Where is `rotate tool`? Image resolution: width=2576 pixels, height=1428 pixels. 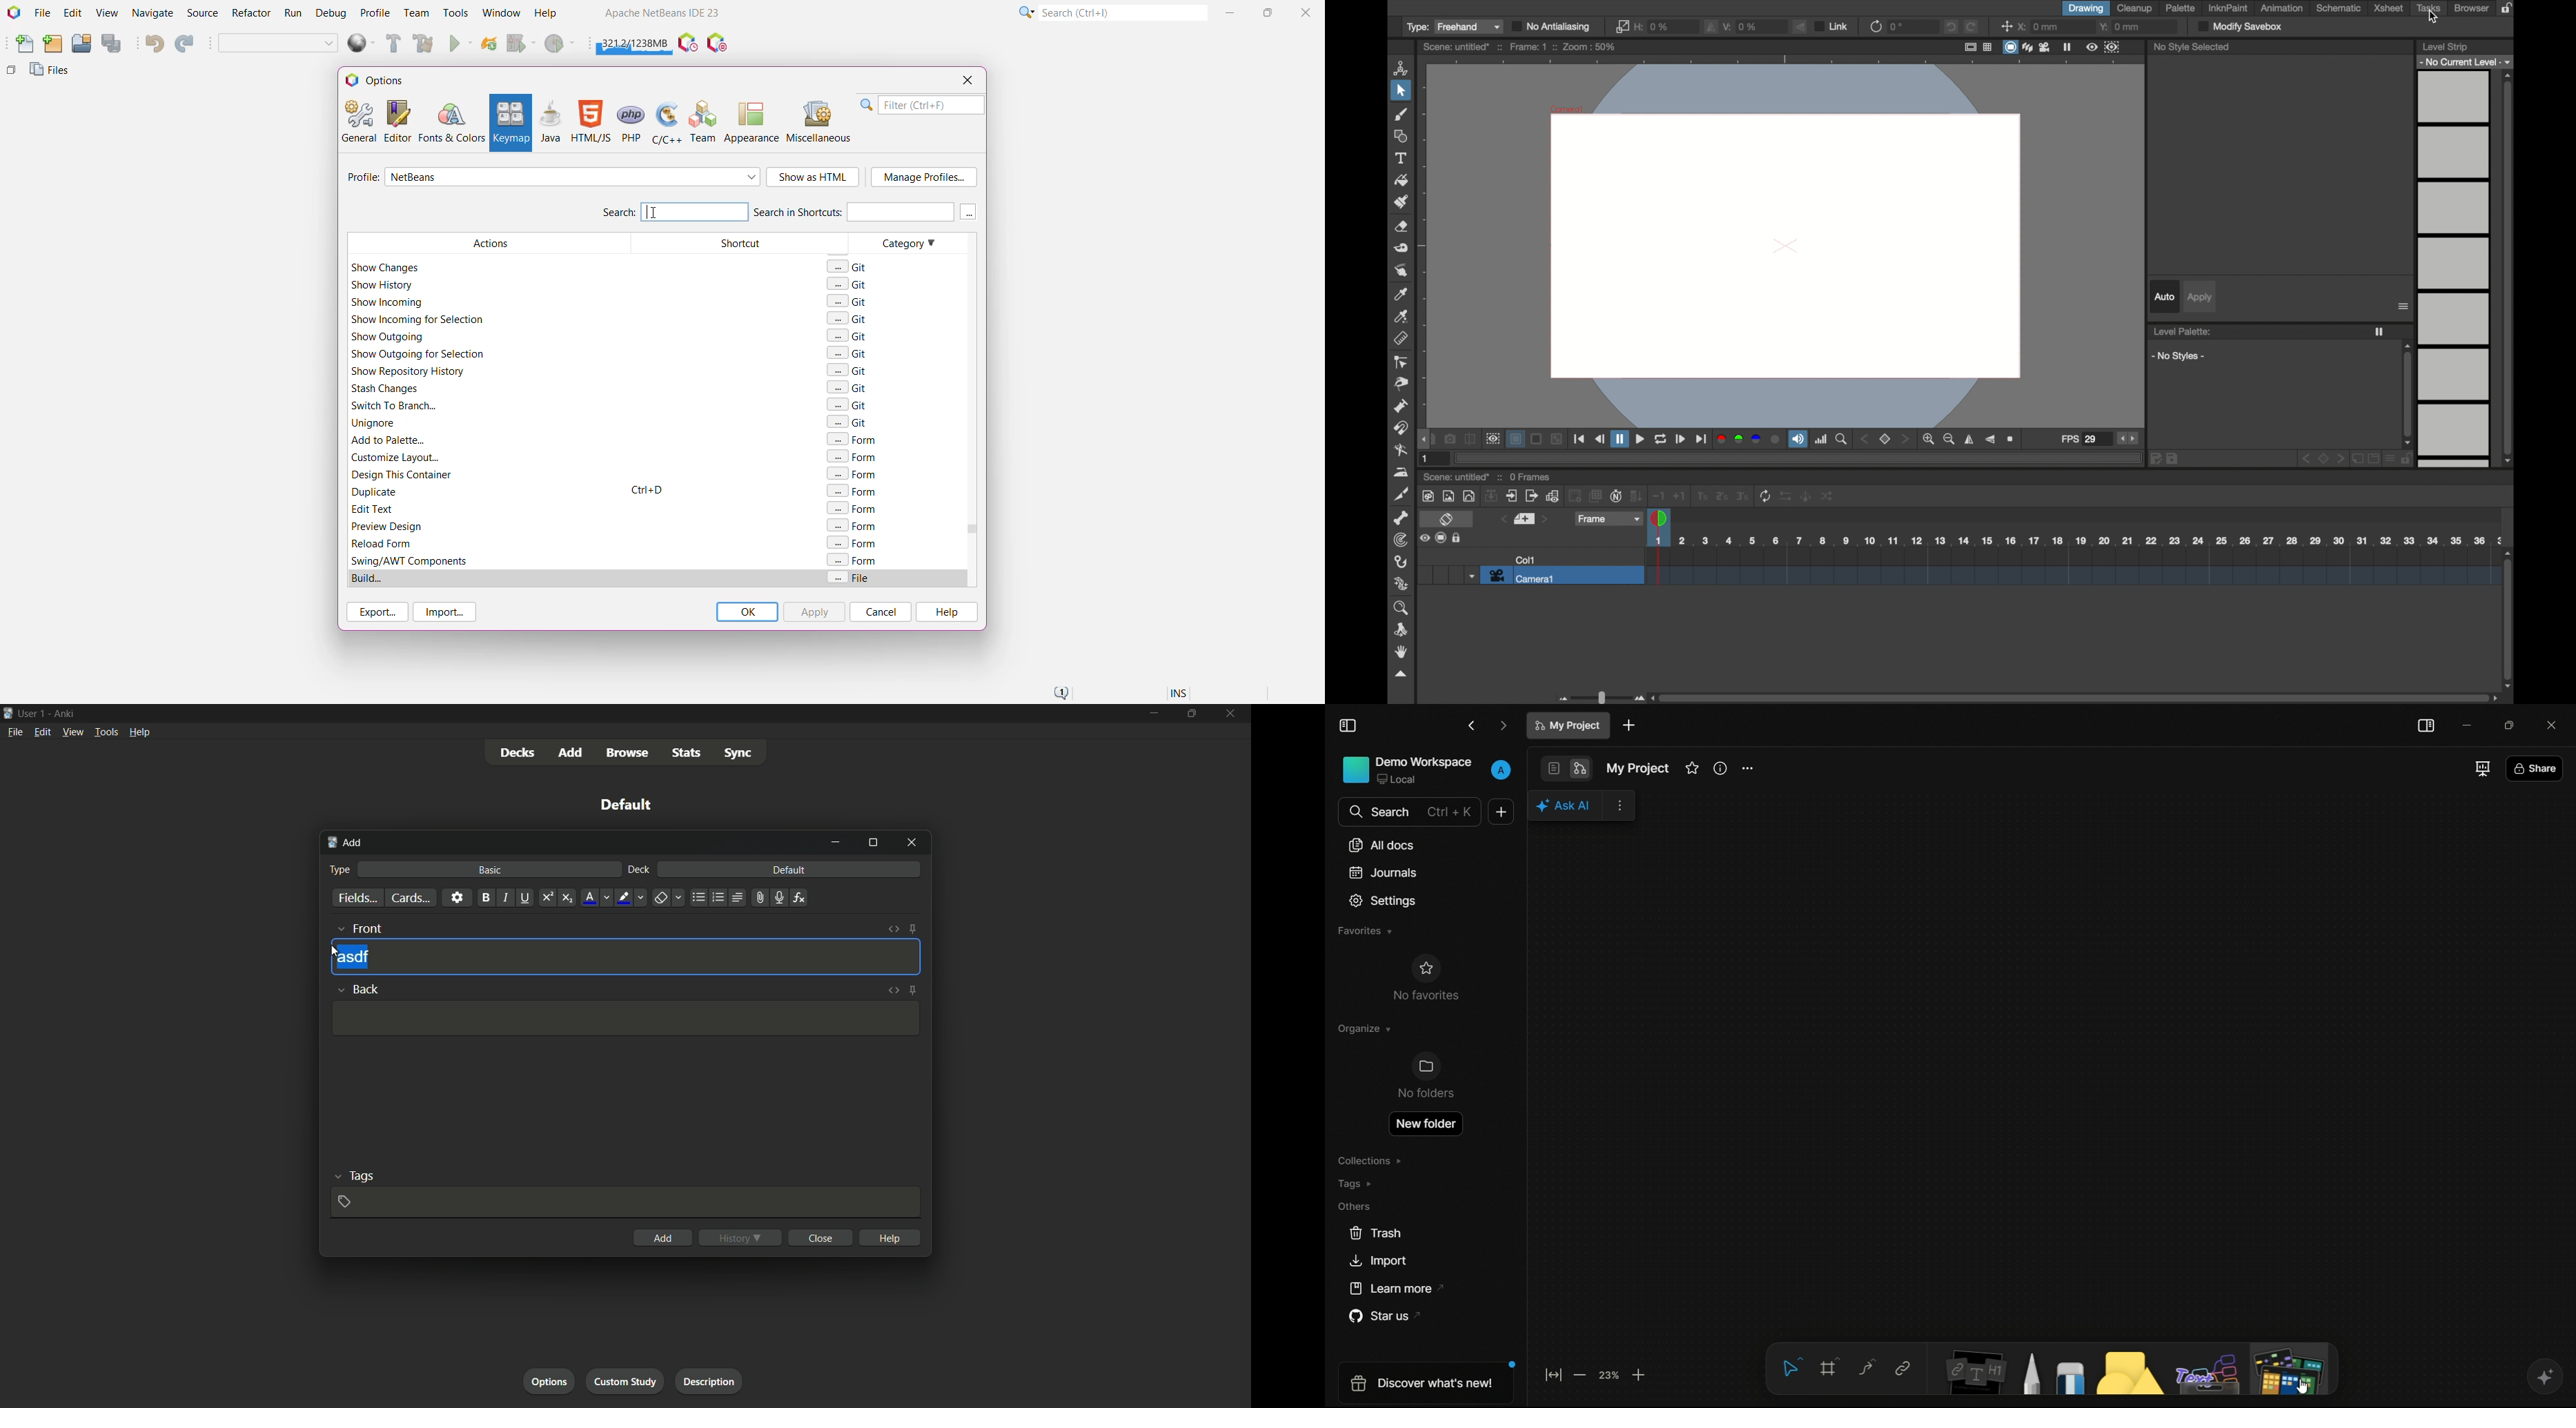
rotate tool is located at coordinates (1402, 630).